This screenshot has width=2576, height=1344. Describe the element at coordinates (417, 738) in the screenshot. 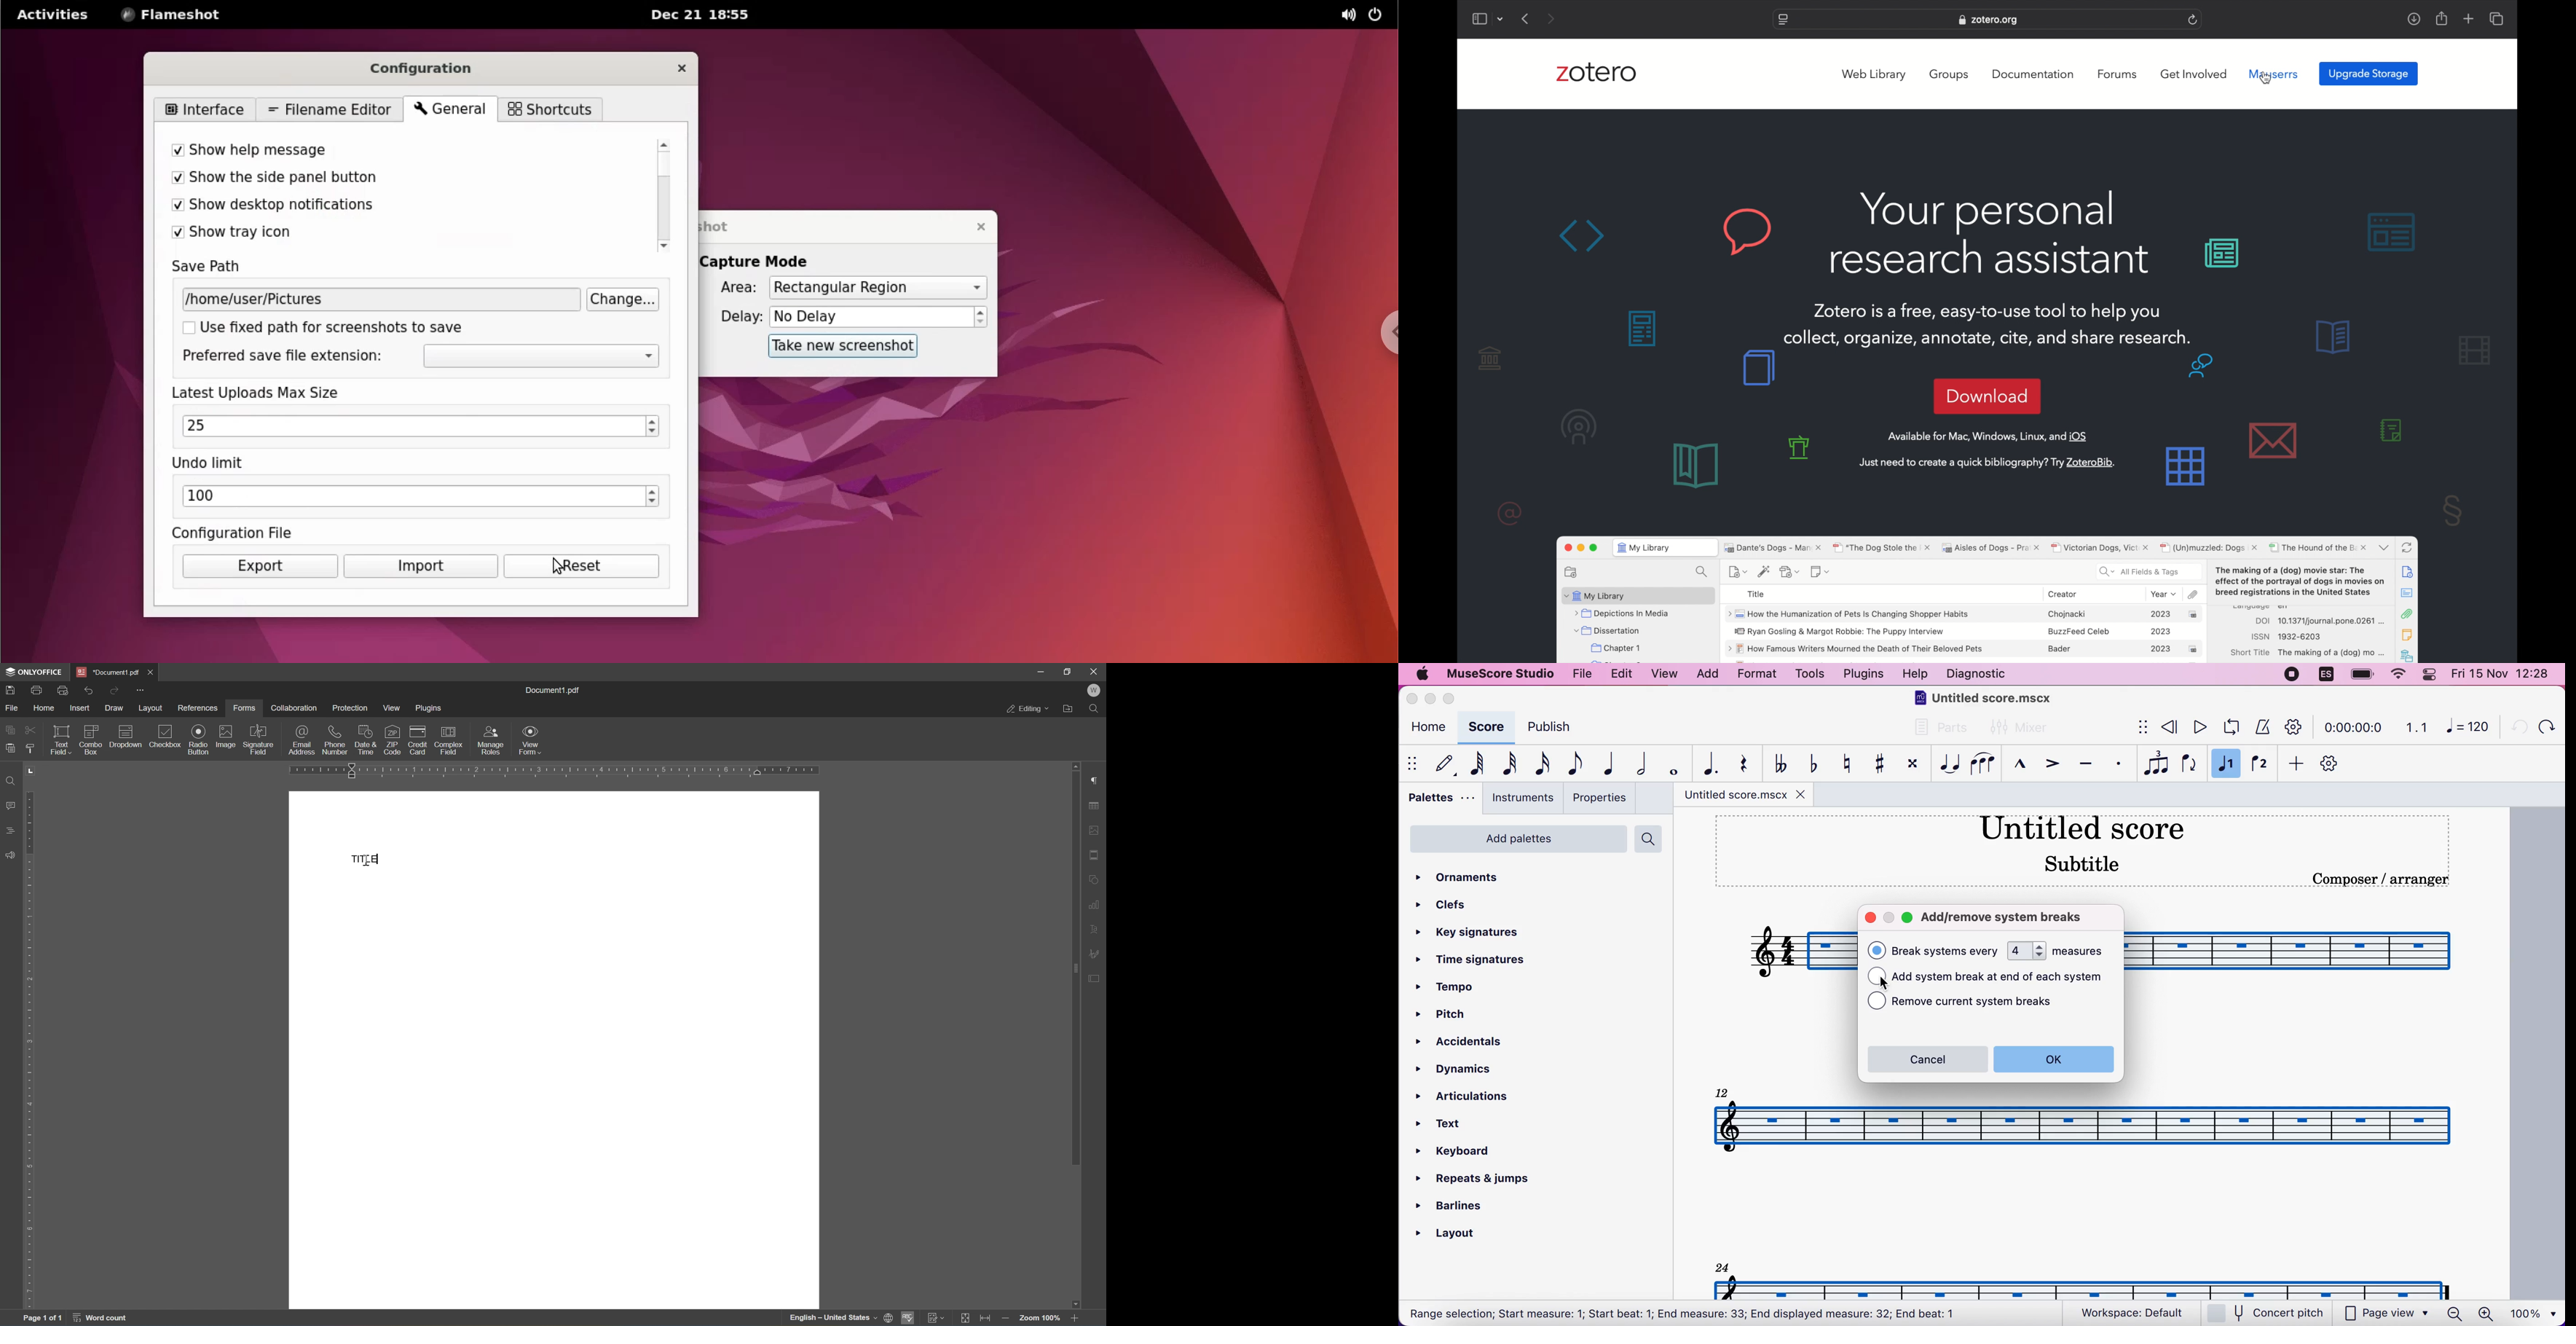

I see `credit card` at that location.